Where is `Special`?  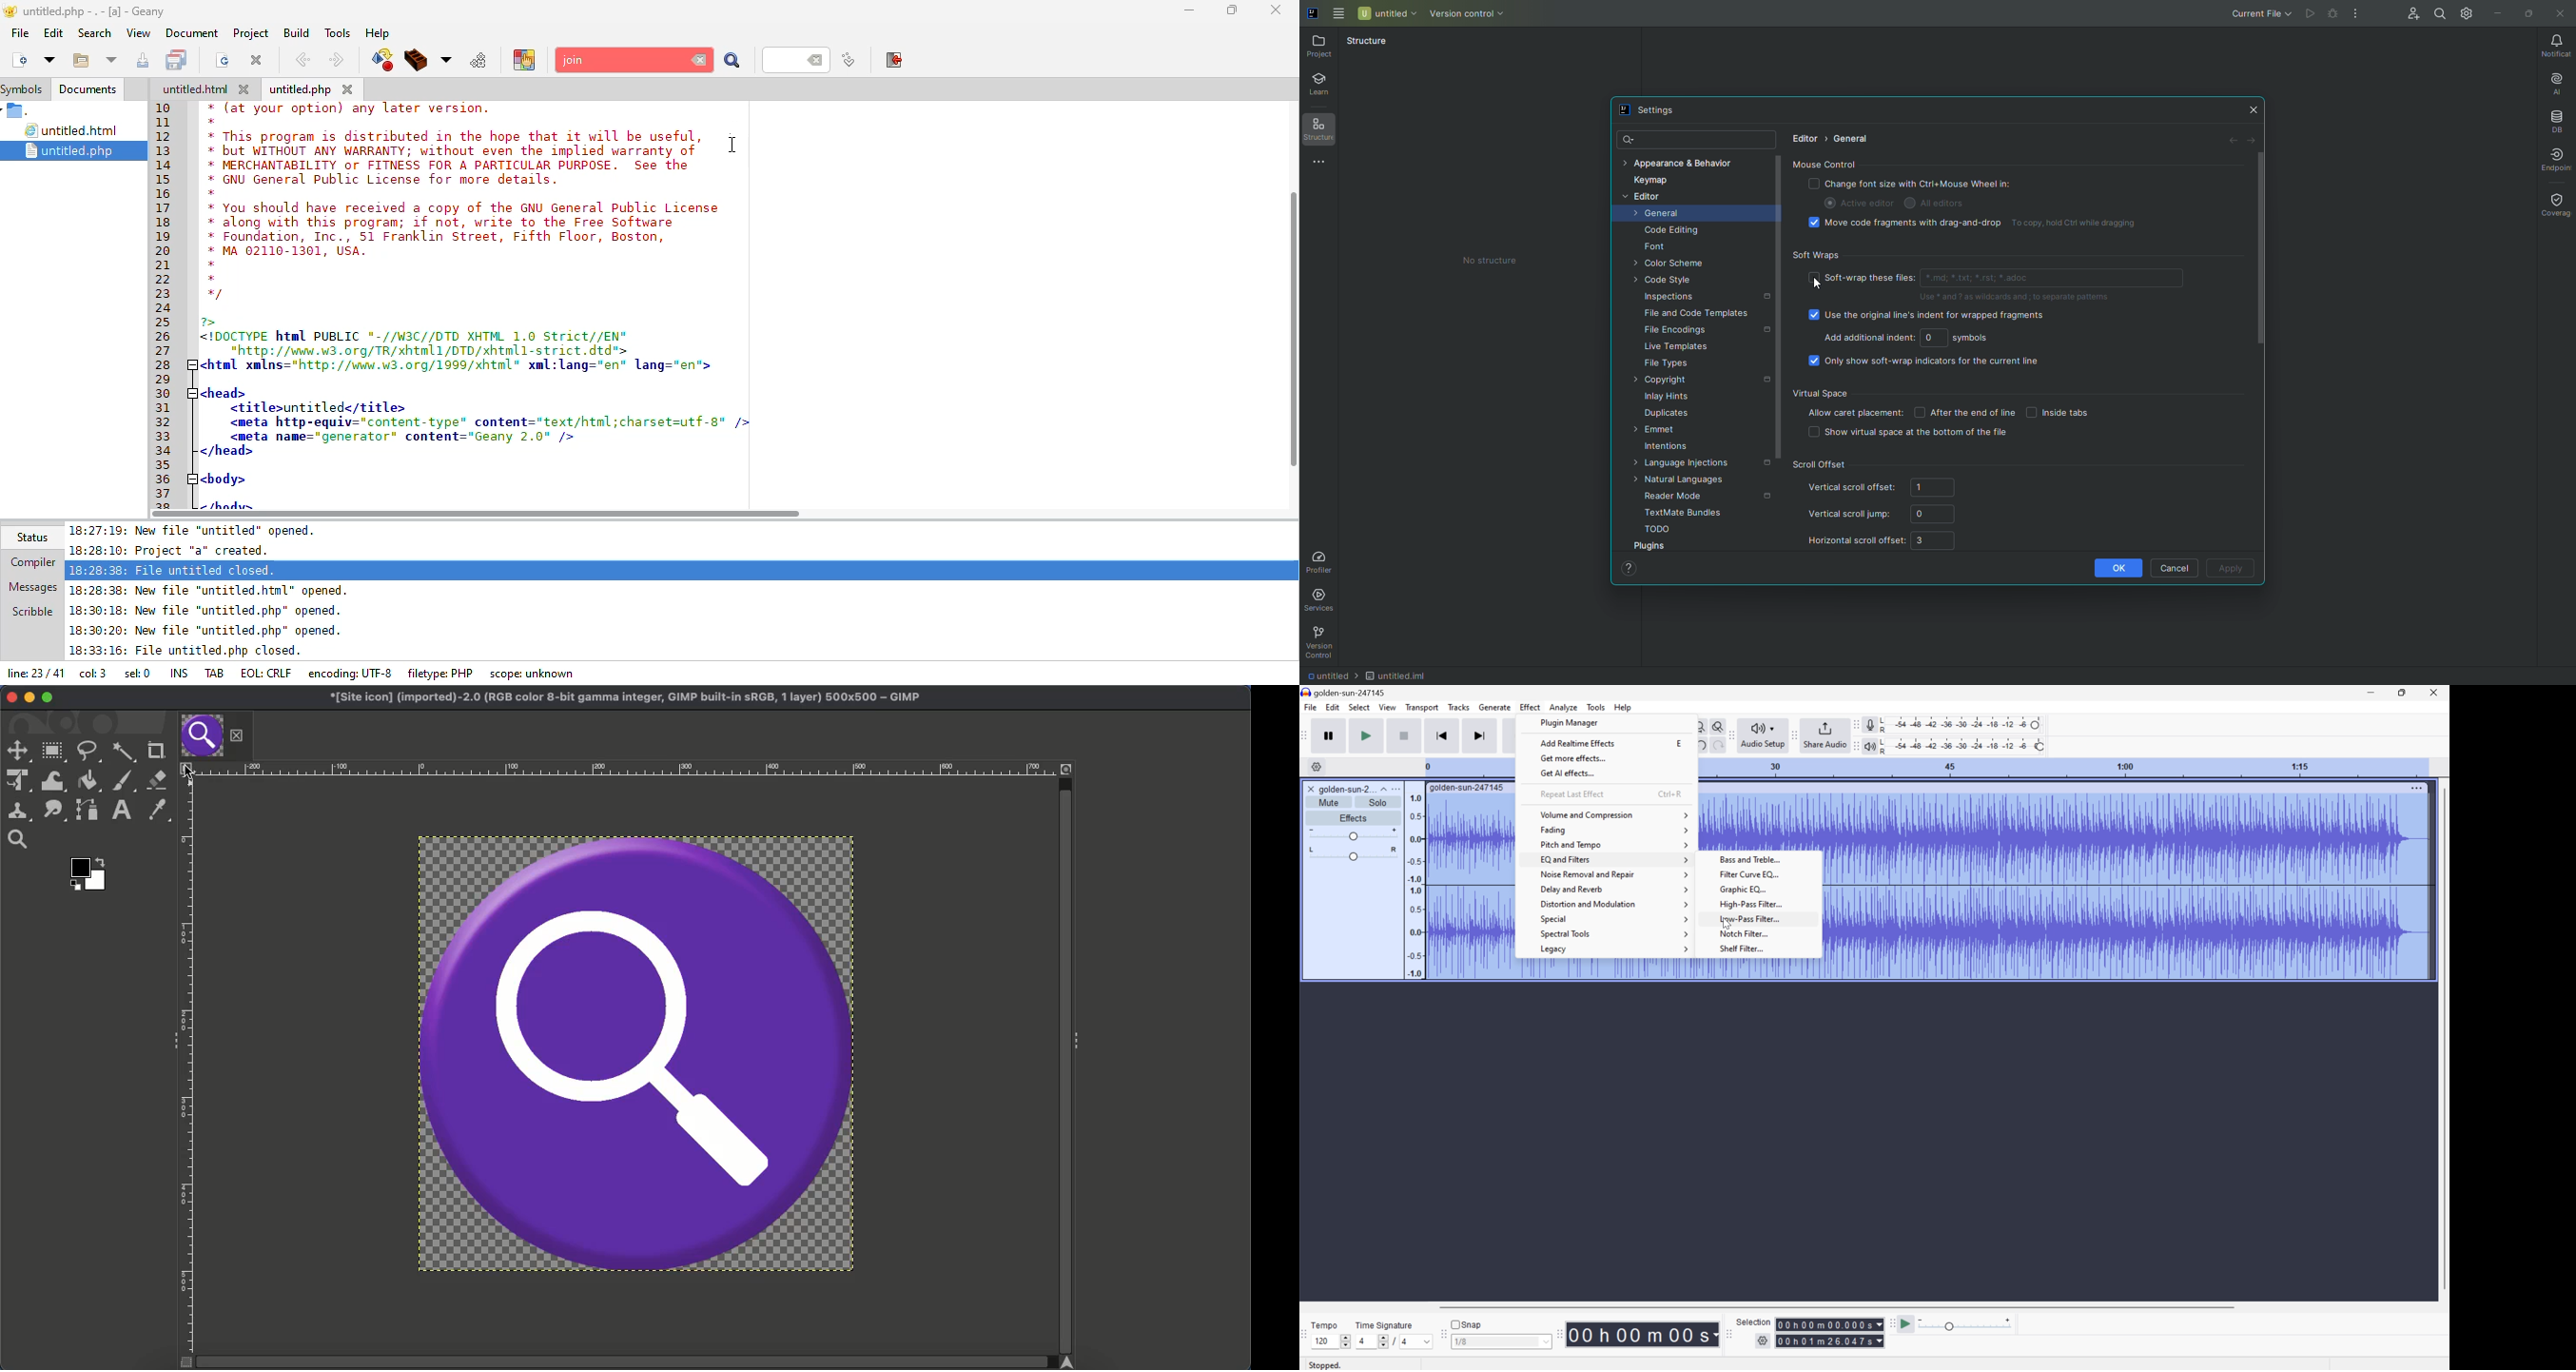
Special is located at coordinates (1614, 919).